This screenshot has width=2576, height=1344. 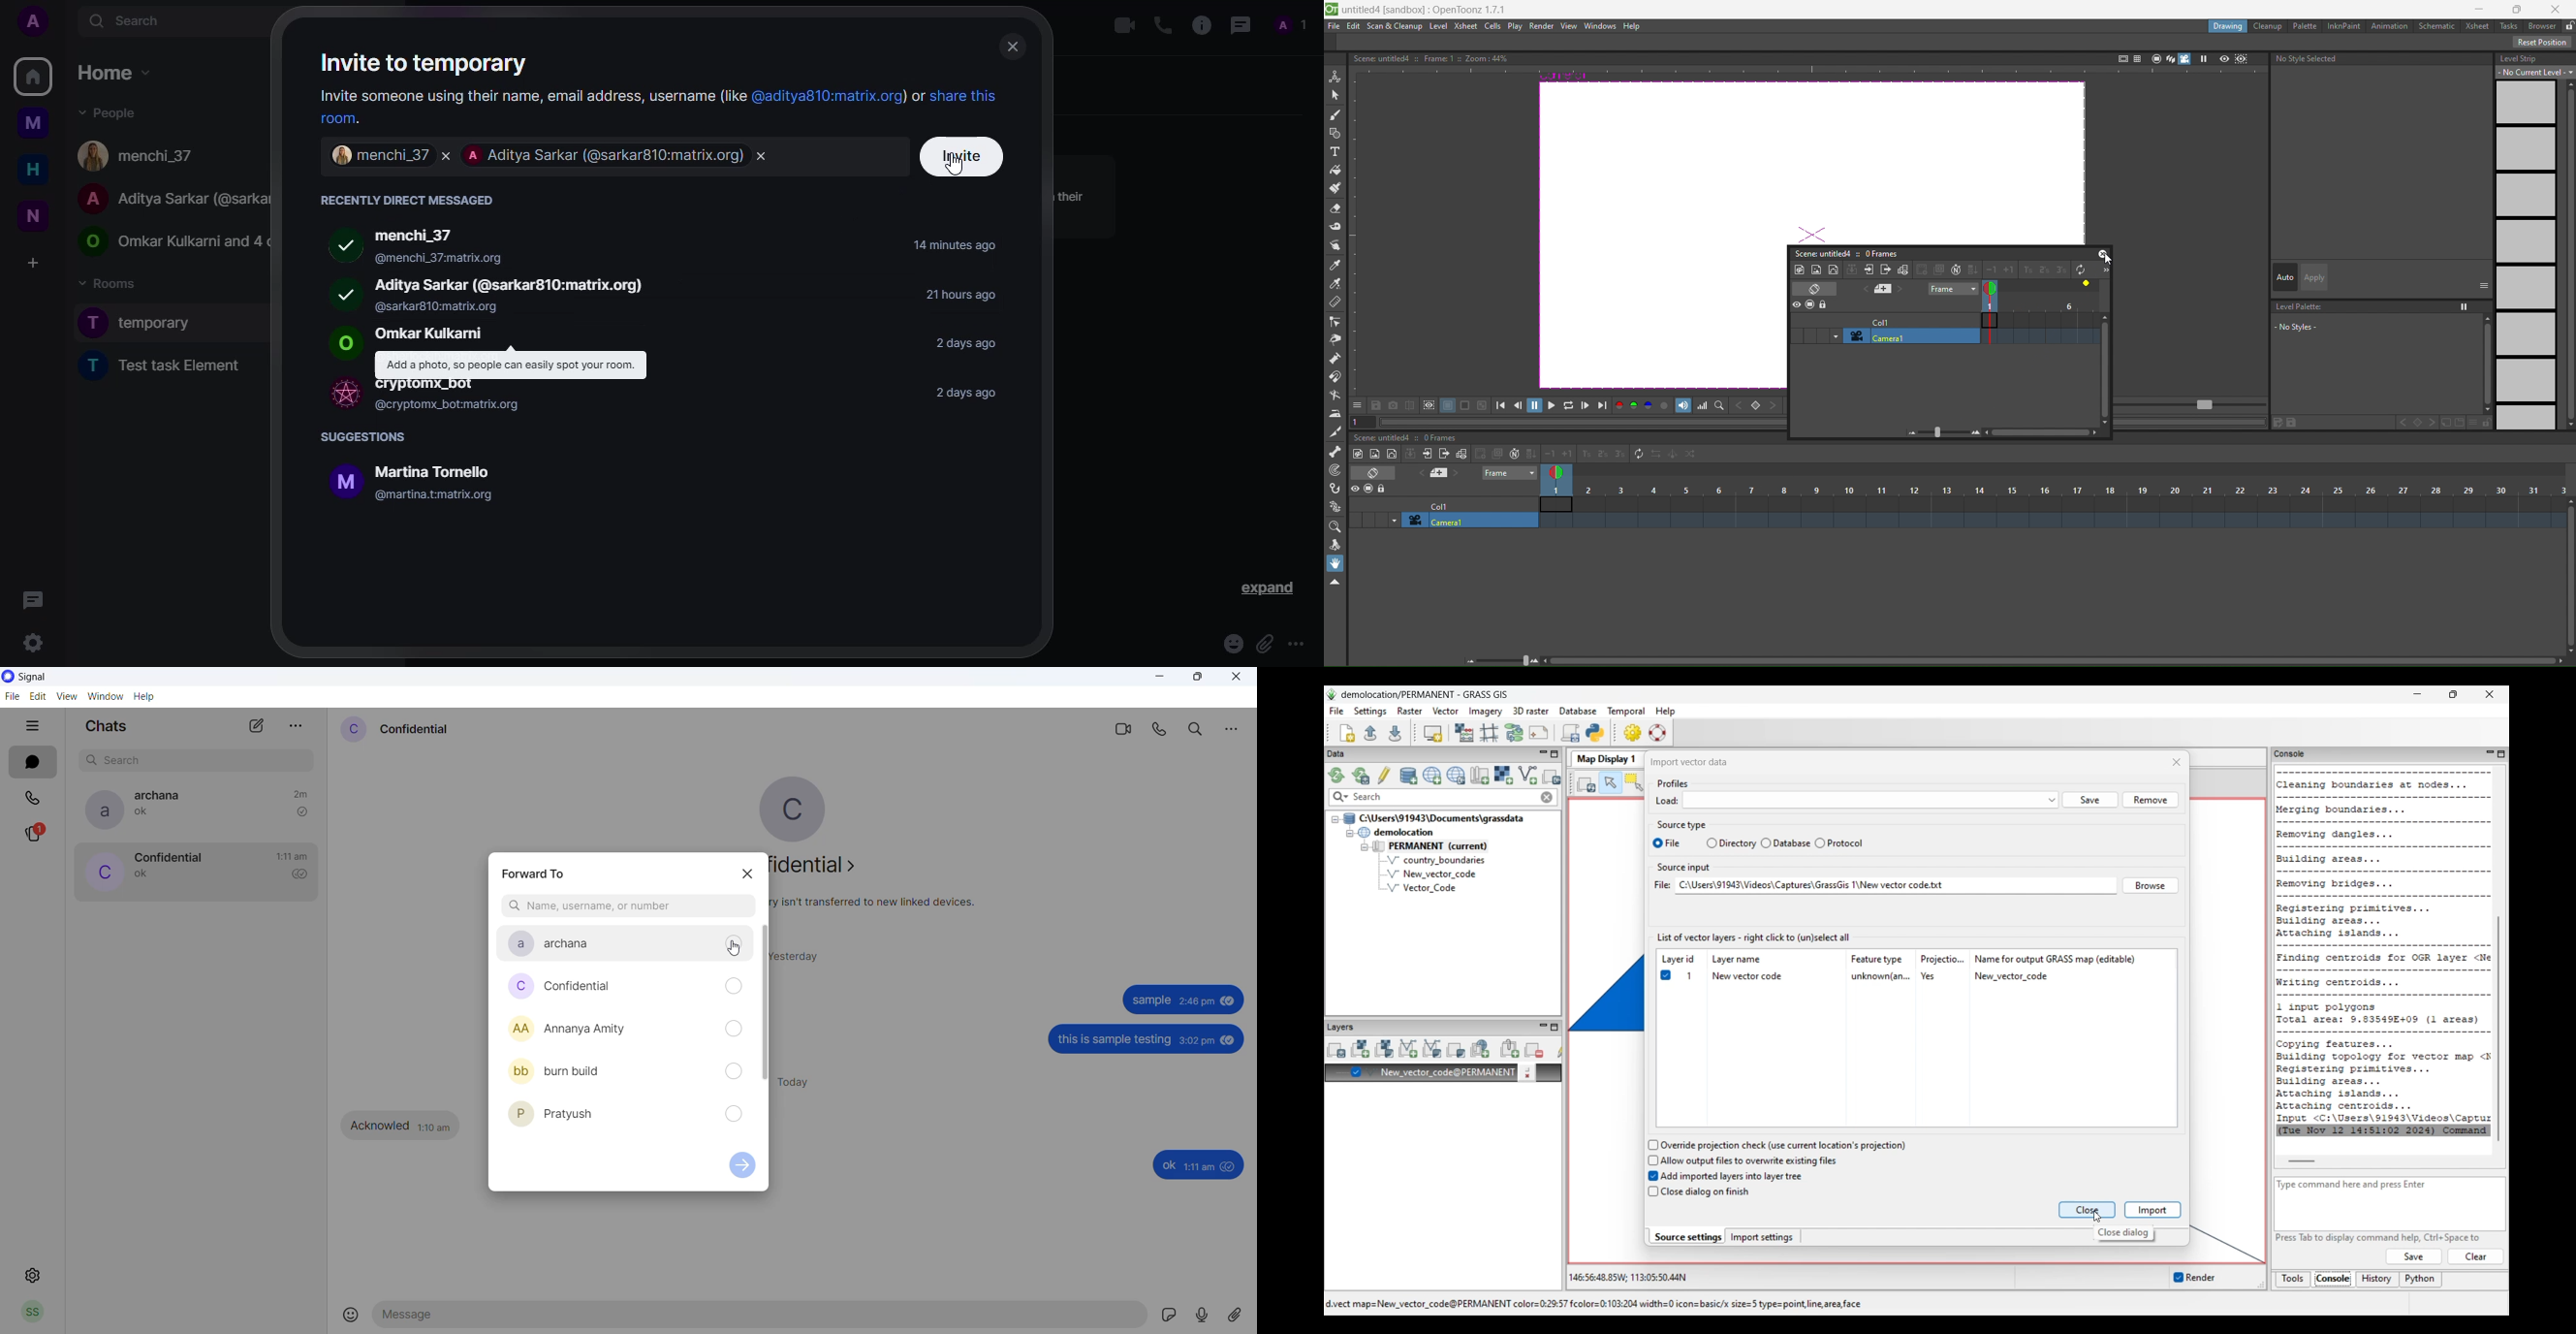 What do you see at coordinates (749, 875) in the screenshot?
I see `close` at bounding box center [749, 875].